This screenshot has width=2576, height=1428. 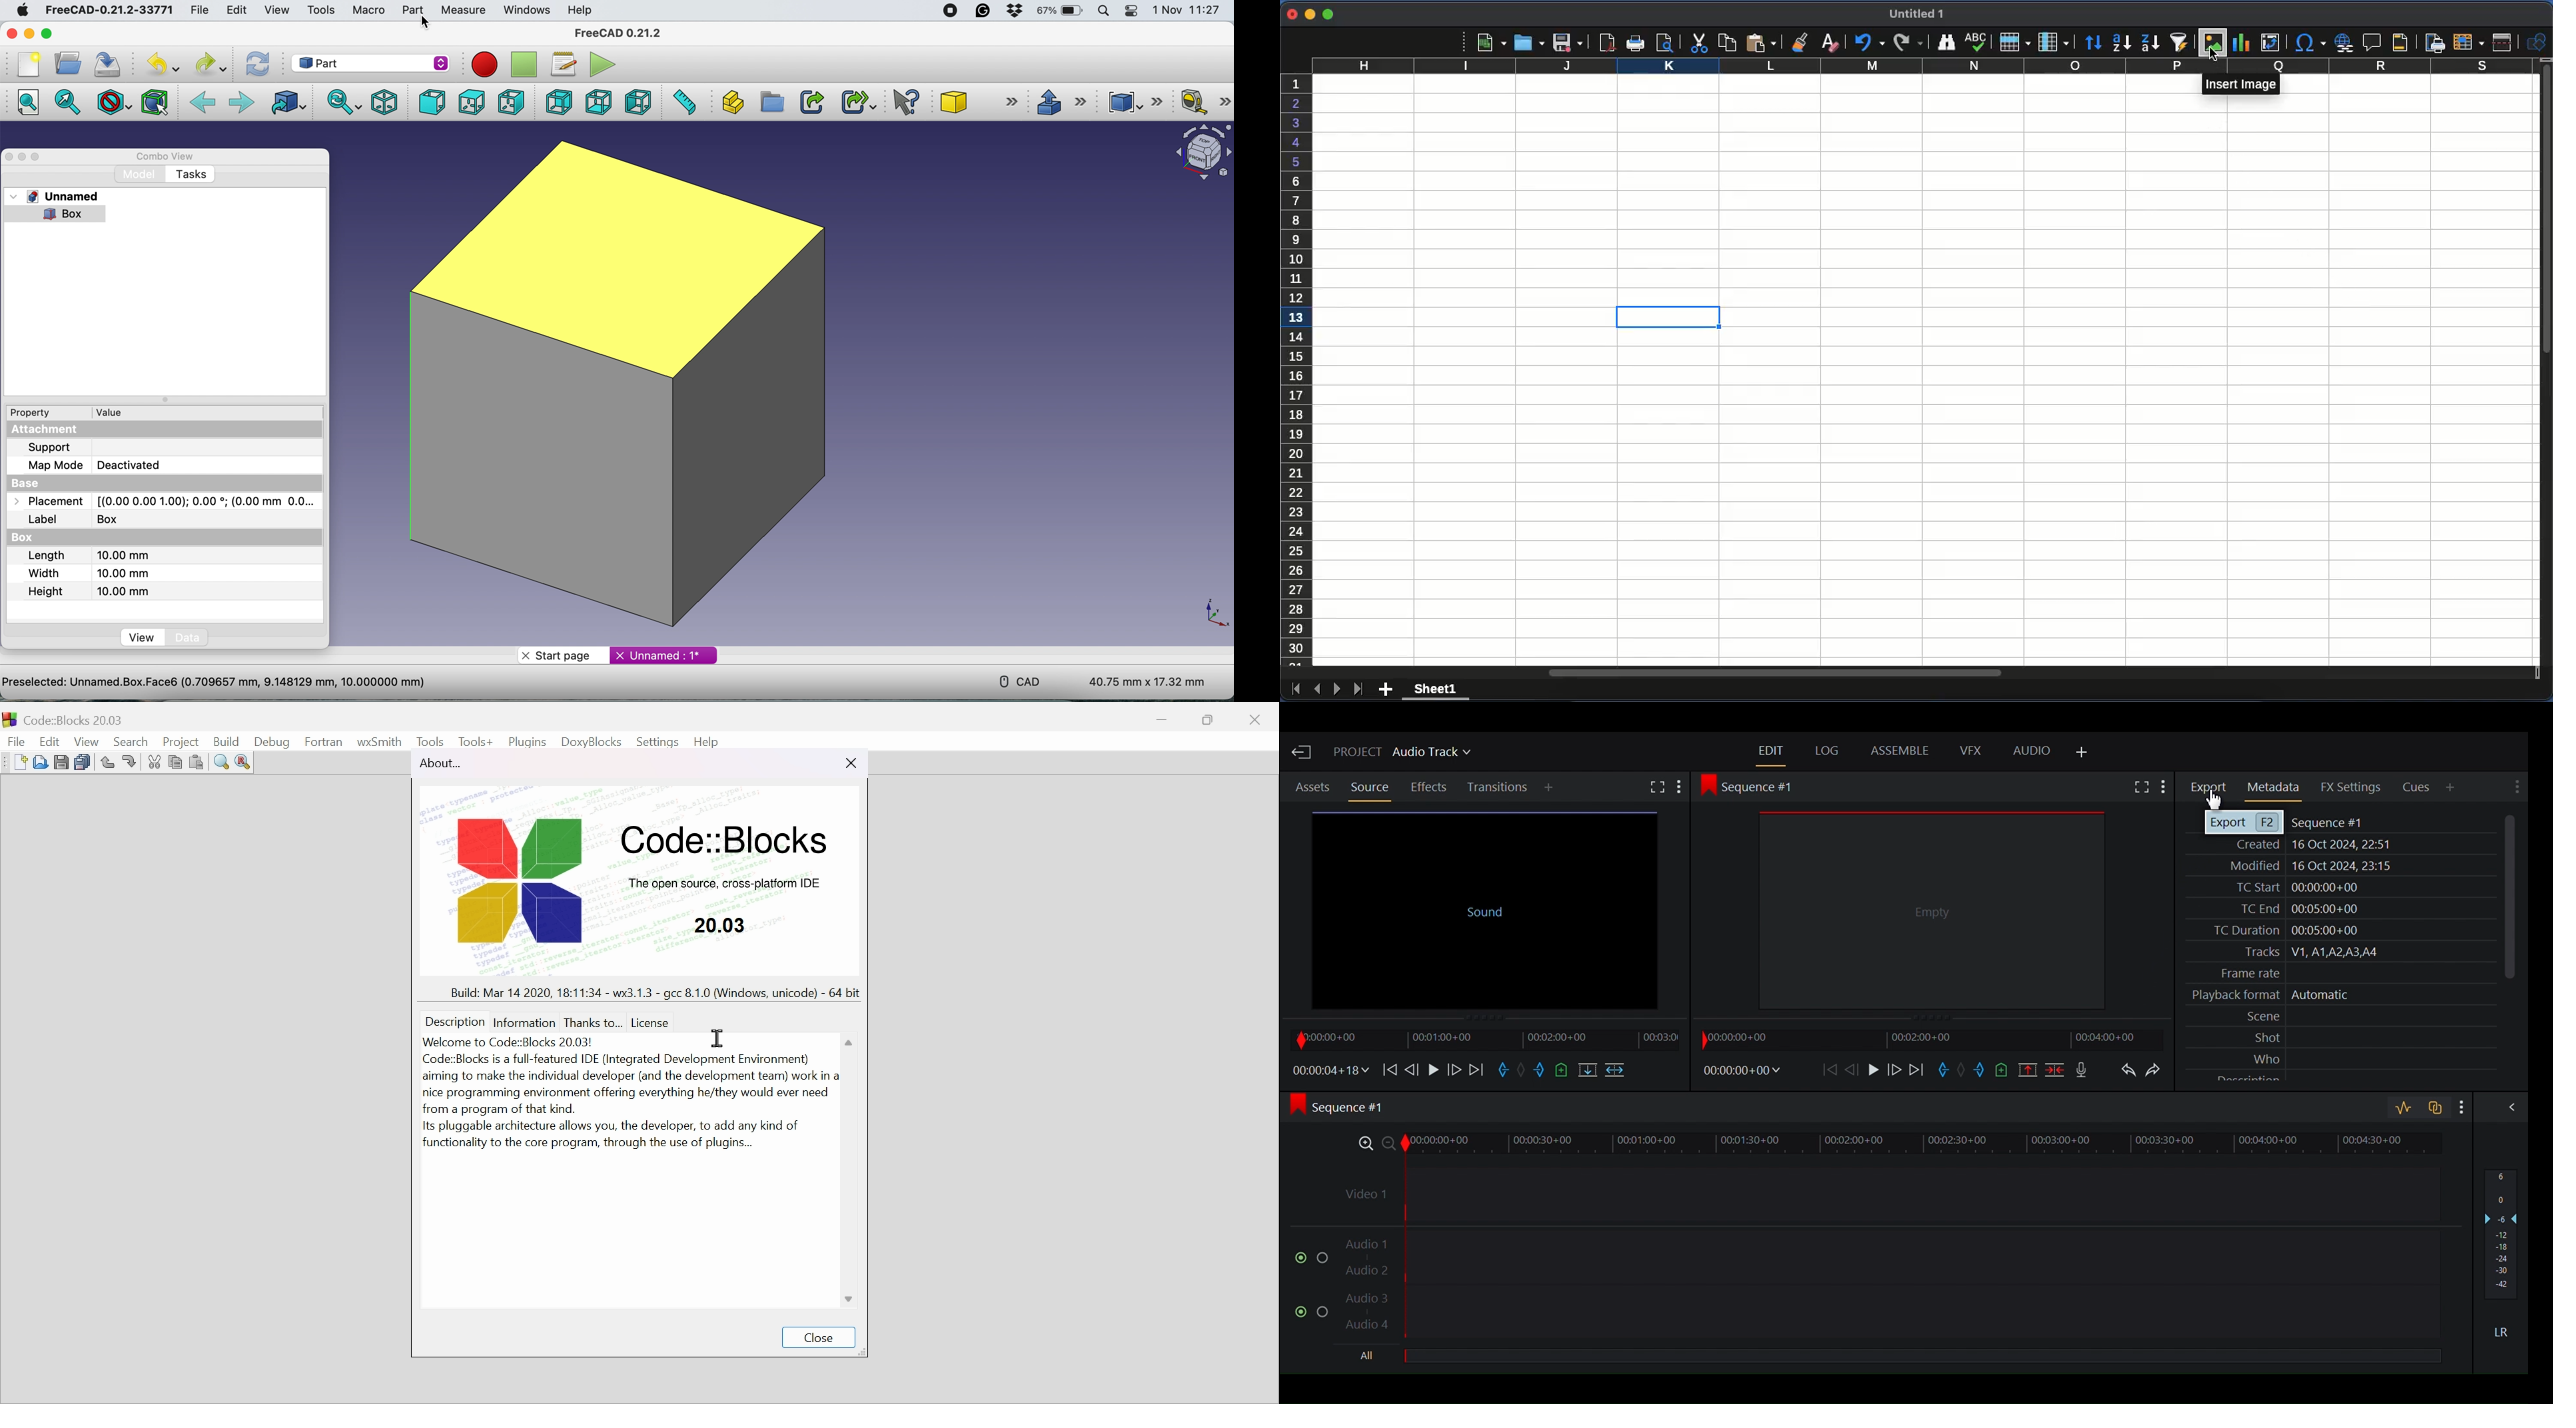 What do you see at coordinates (1253, 722) in the screenshot?
I see `Close` at bounding box center [1253, 722].